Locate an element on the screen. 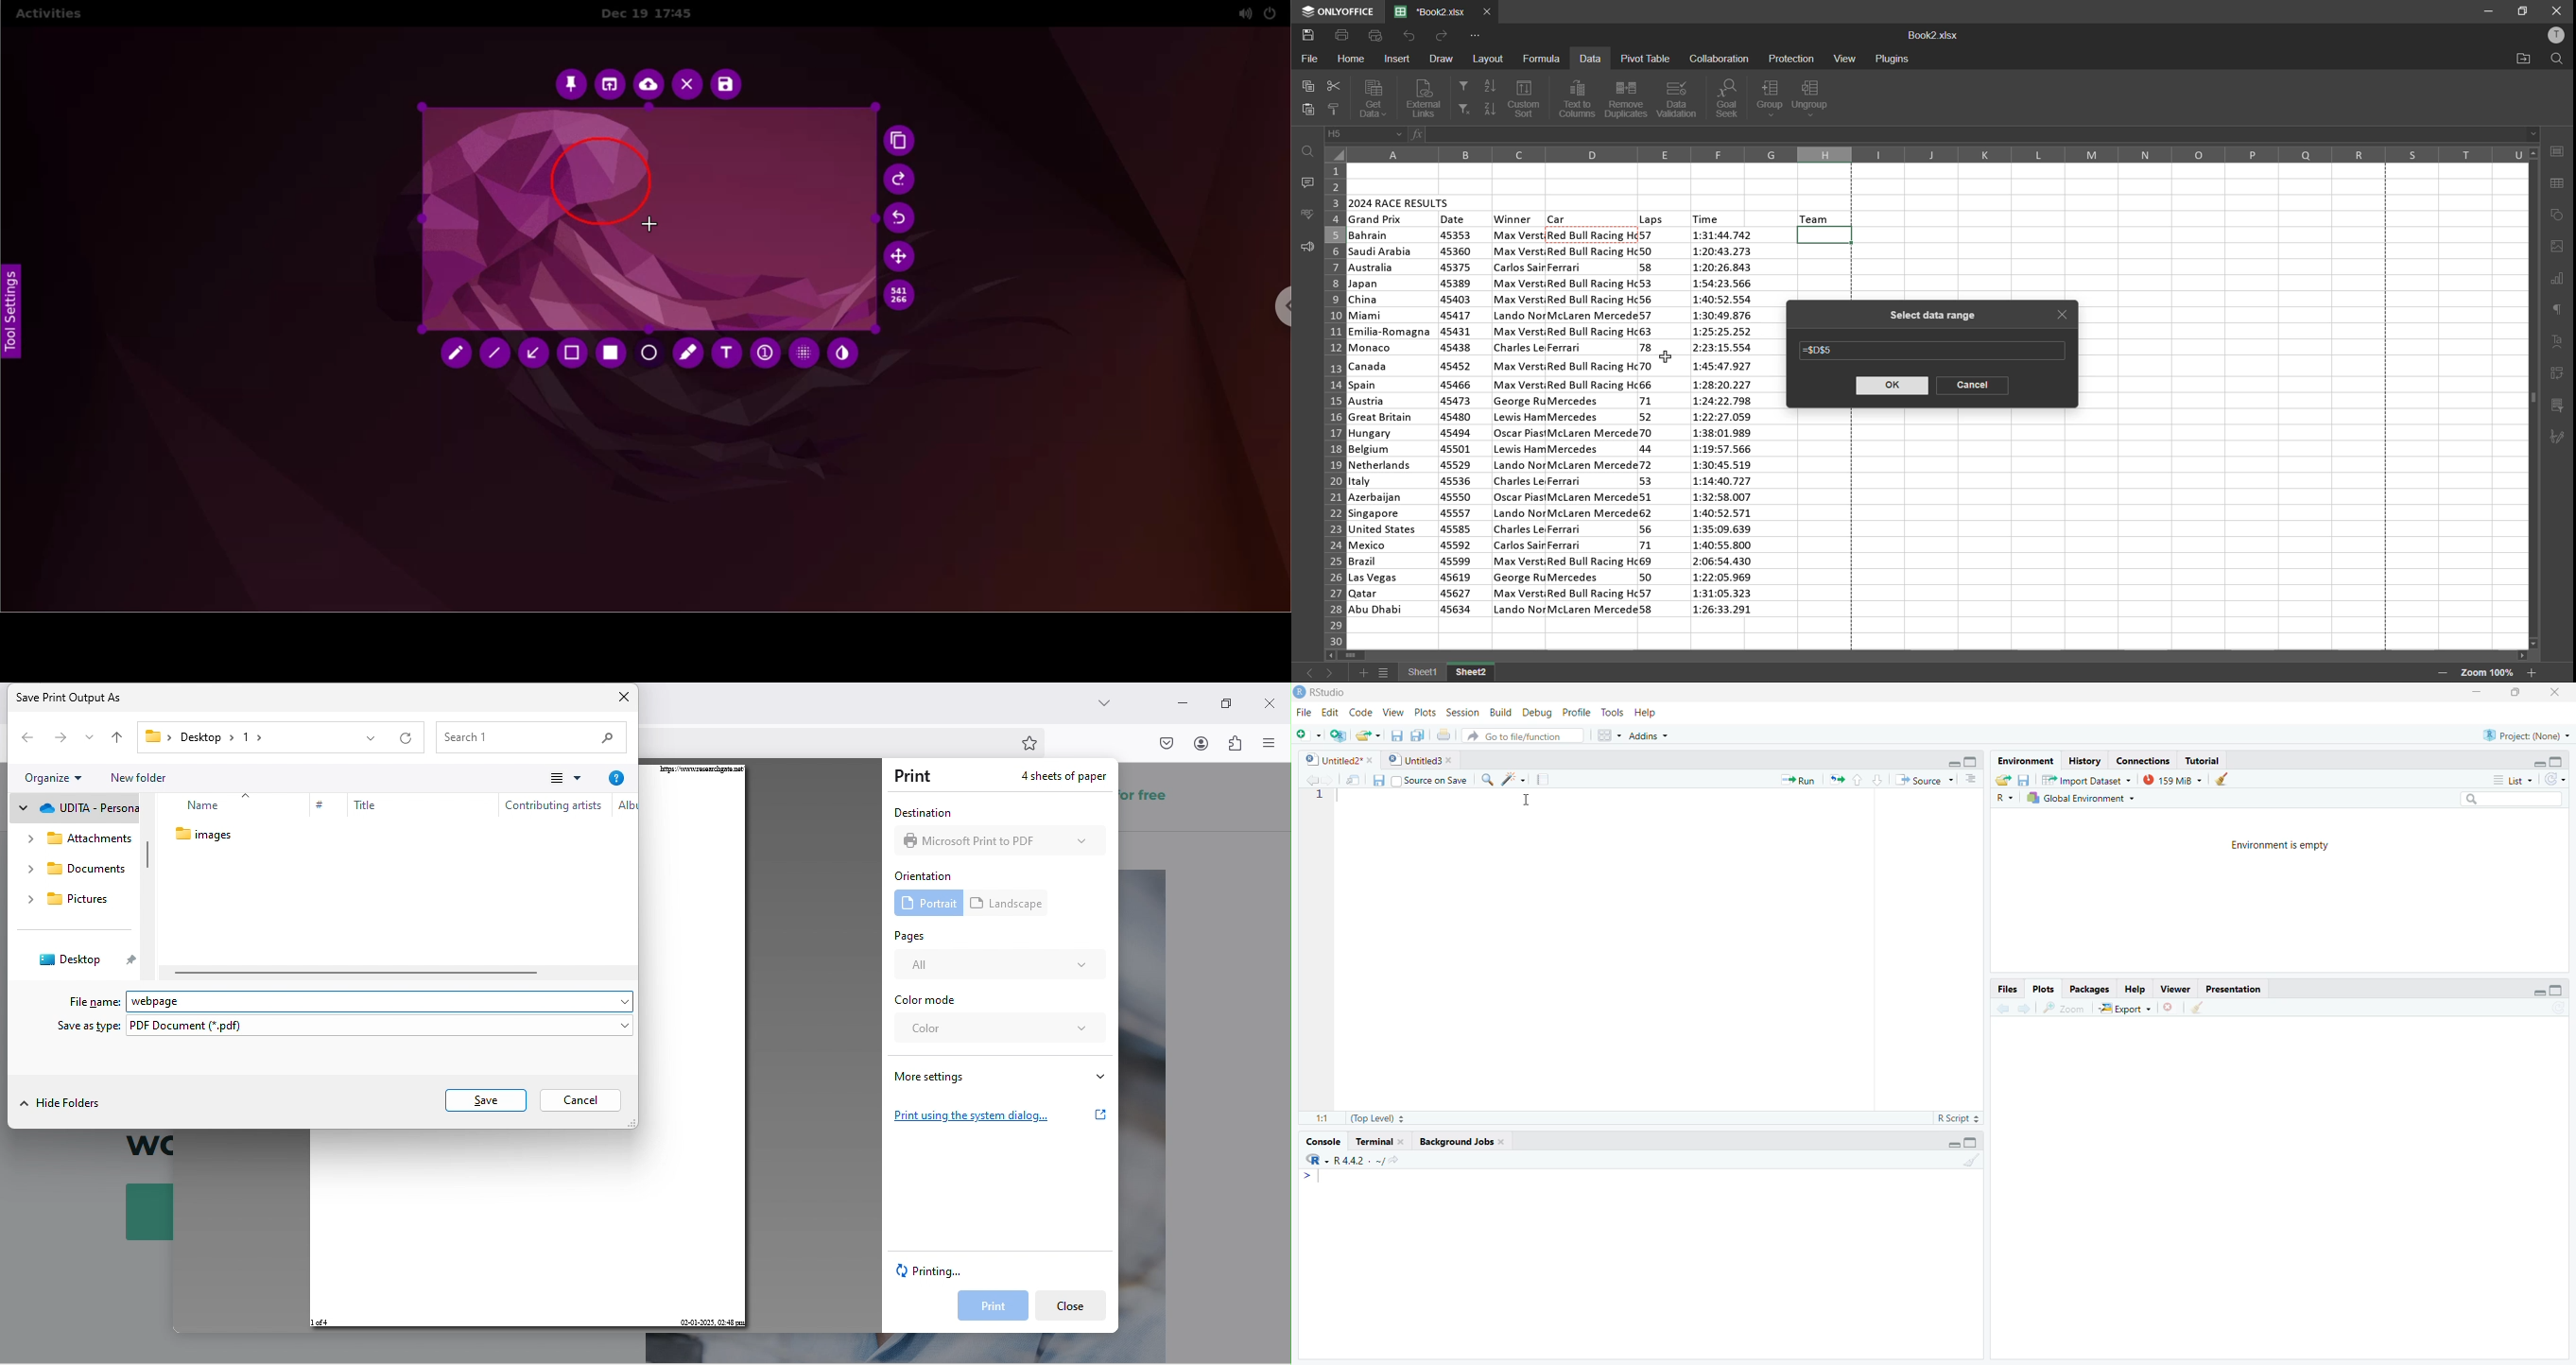 The width and height of the screenshot is (2576, 1372). Import Dataset  is located at coordinates (2086, 779).